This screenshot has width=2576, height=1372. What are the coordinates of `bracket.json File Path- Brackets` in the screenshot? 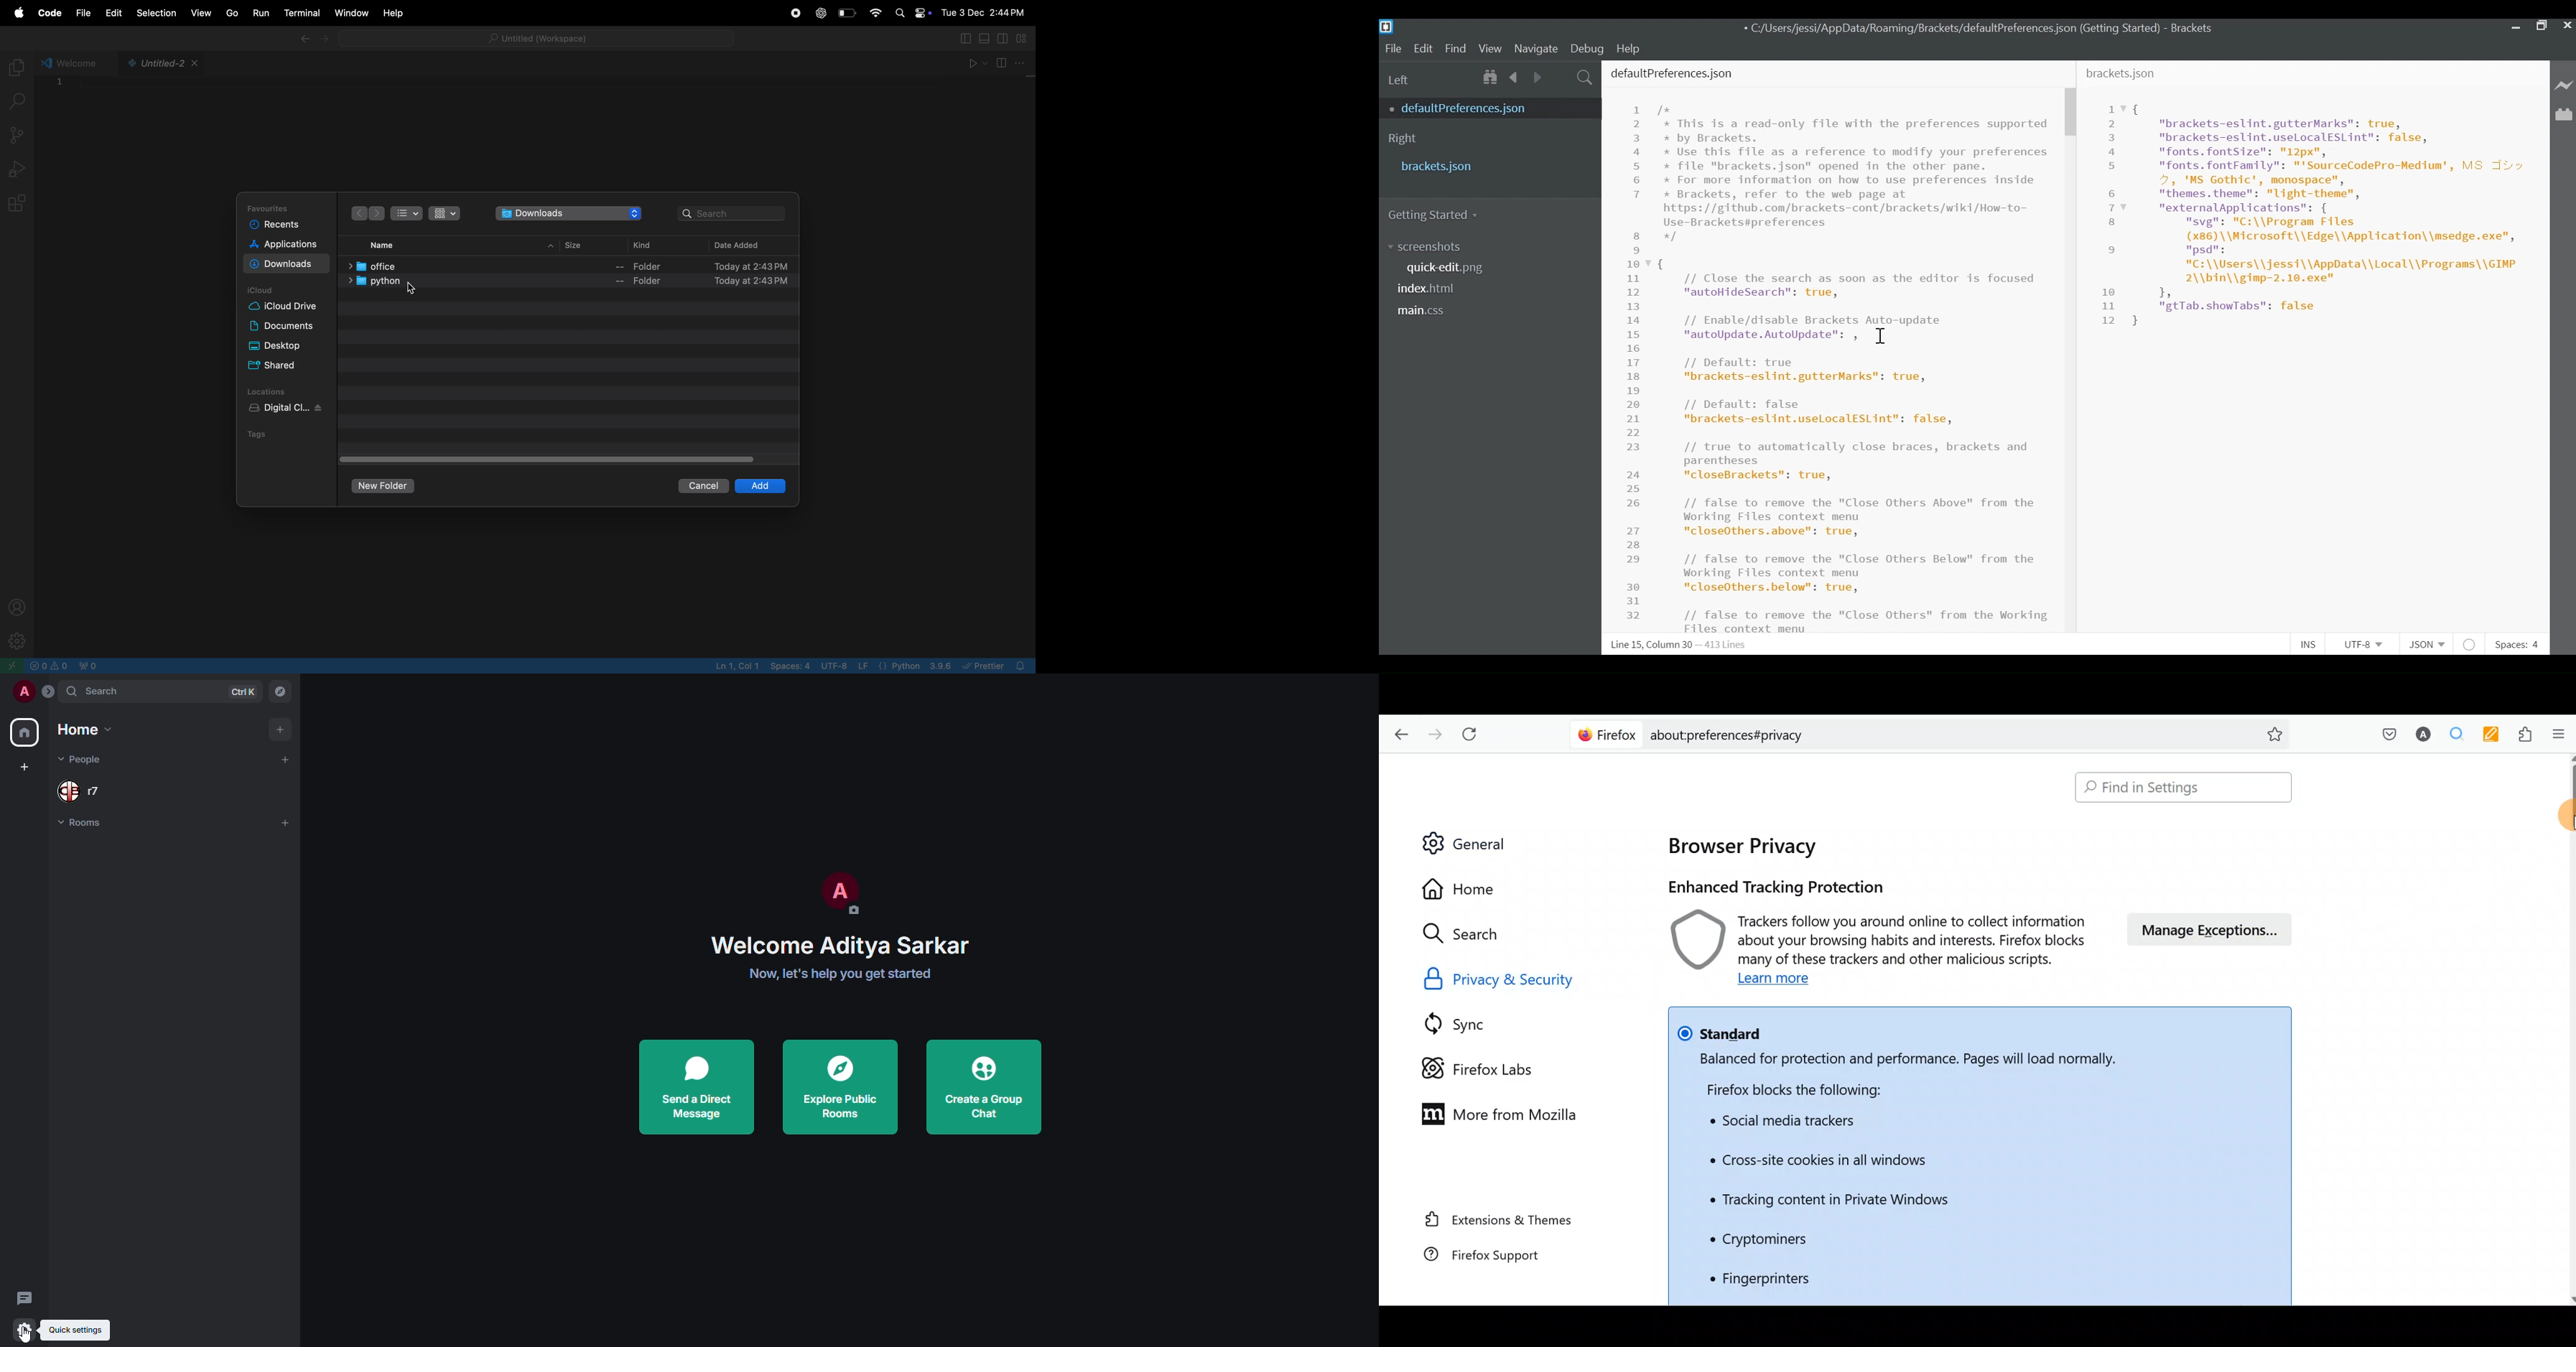 It's located at (1981, 29).